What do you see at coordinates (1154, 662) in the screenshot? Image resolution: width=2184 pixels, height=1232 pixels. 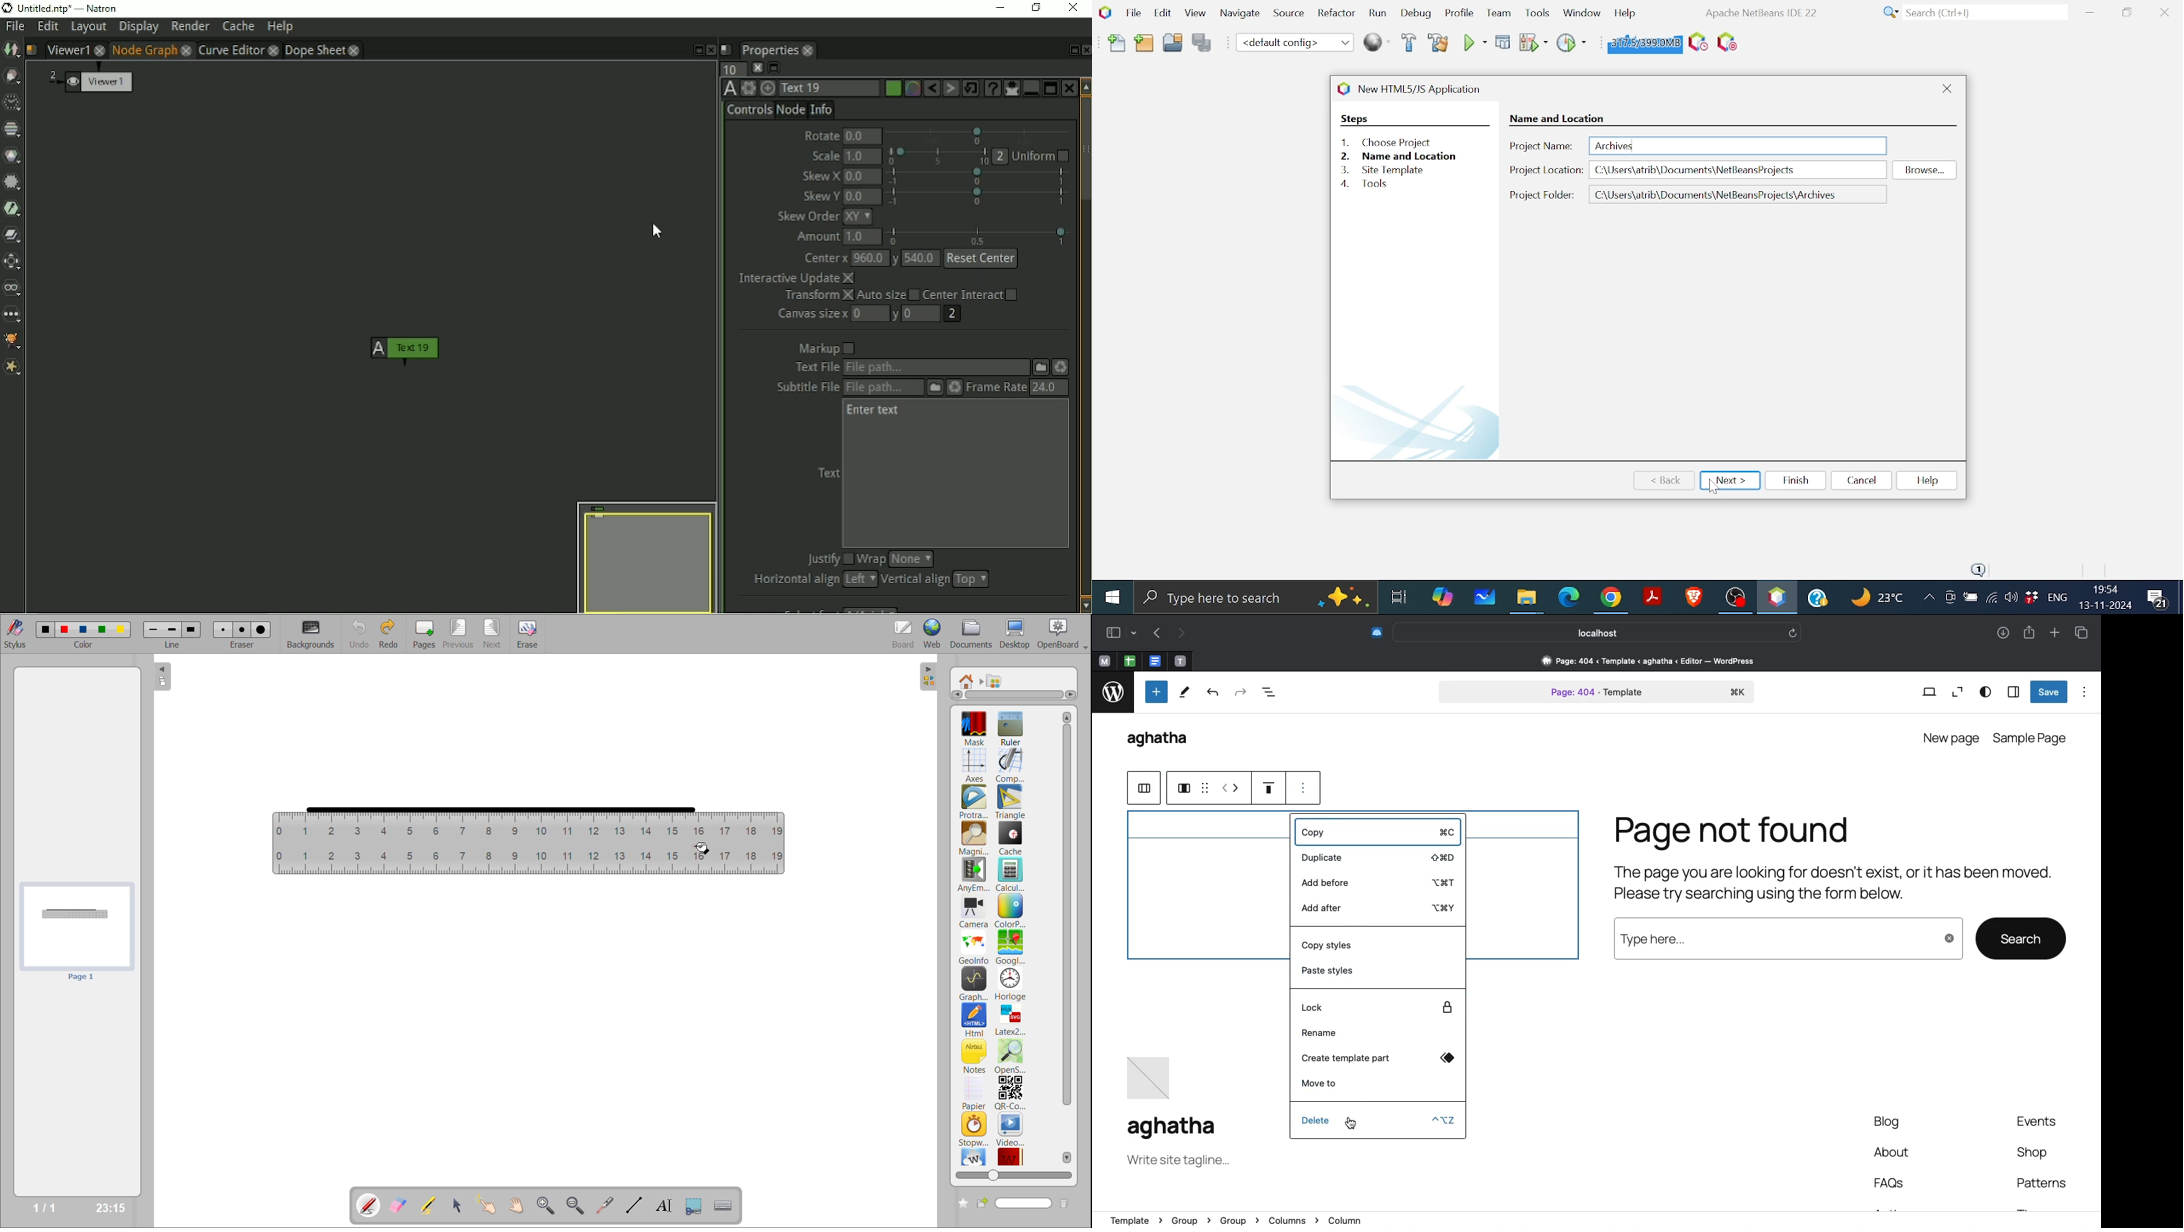 I see `open tab, google docs` at bounding box center [1154, 662].